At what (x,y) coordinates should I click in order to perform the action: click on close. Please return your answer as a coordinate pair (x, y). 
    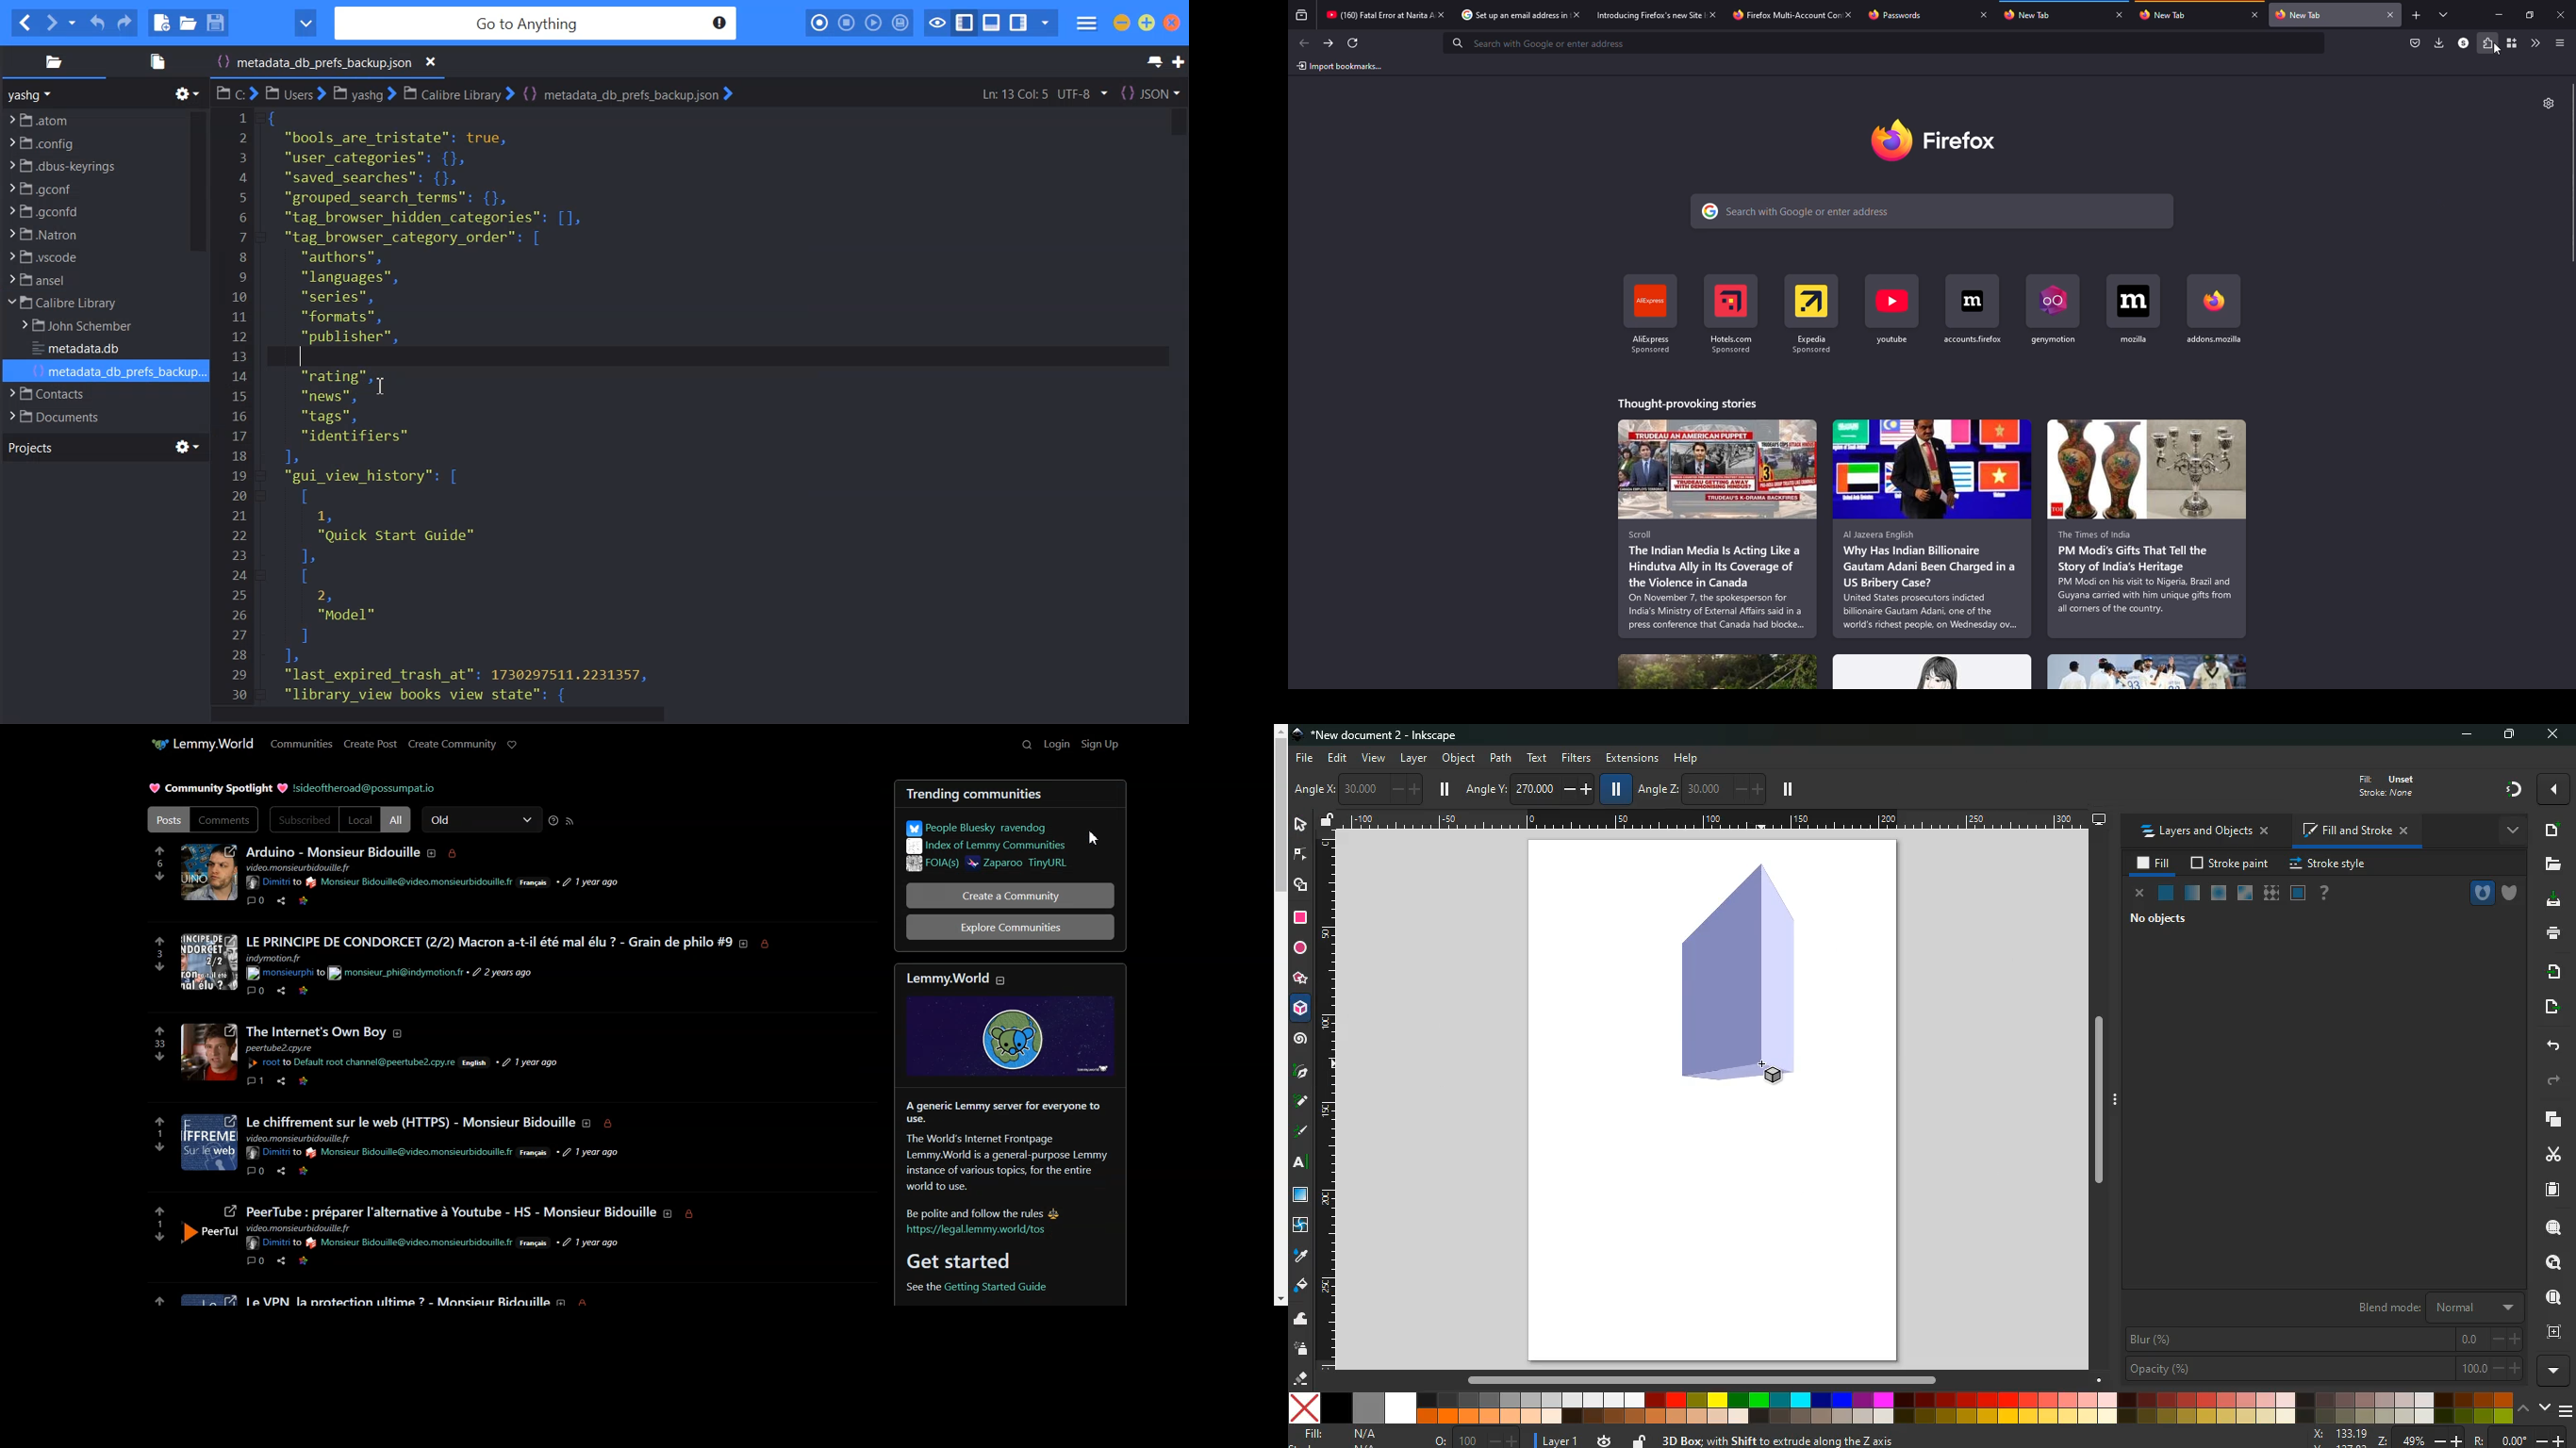
    Looking at the image, I should click on (1712, 14).